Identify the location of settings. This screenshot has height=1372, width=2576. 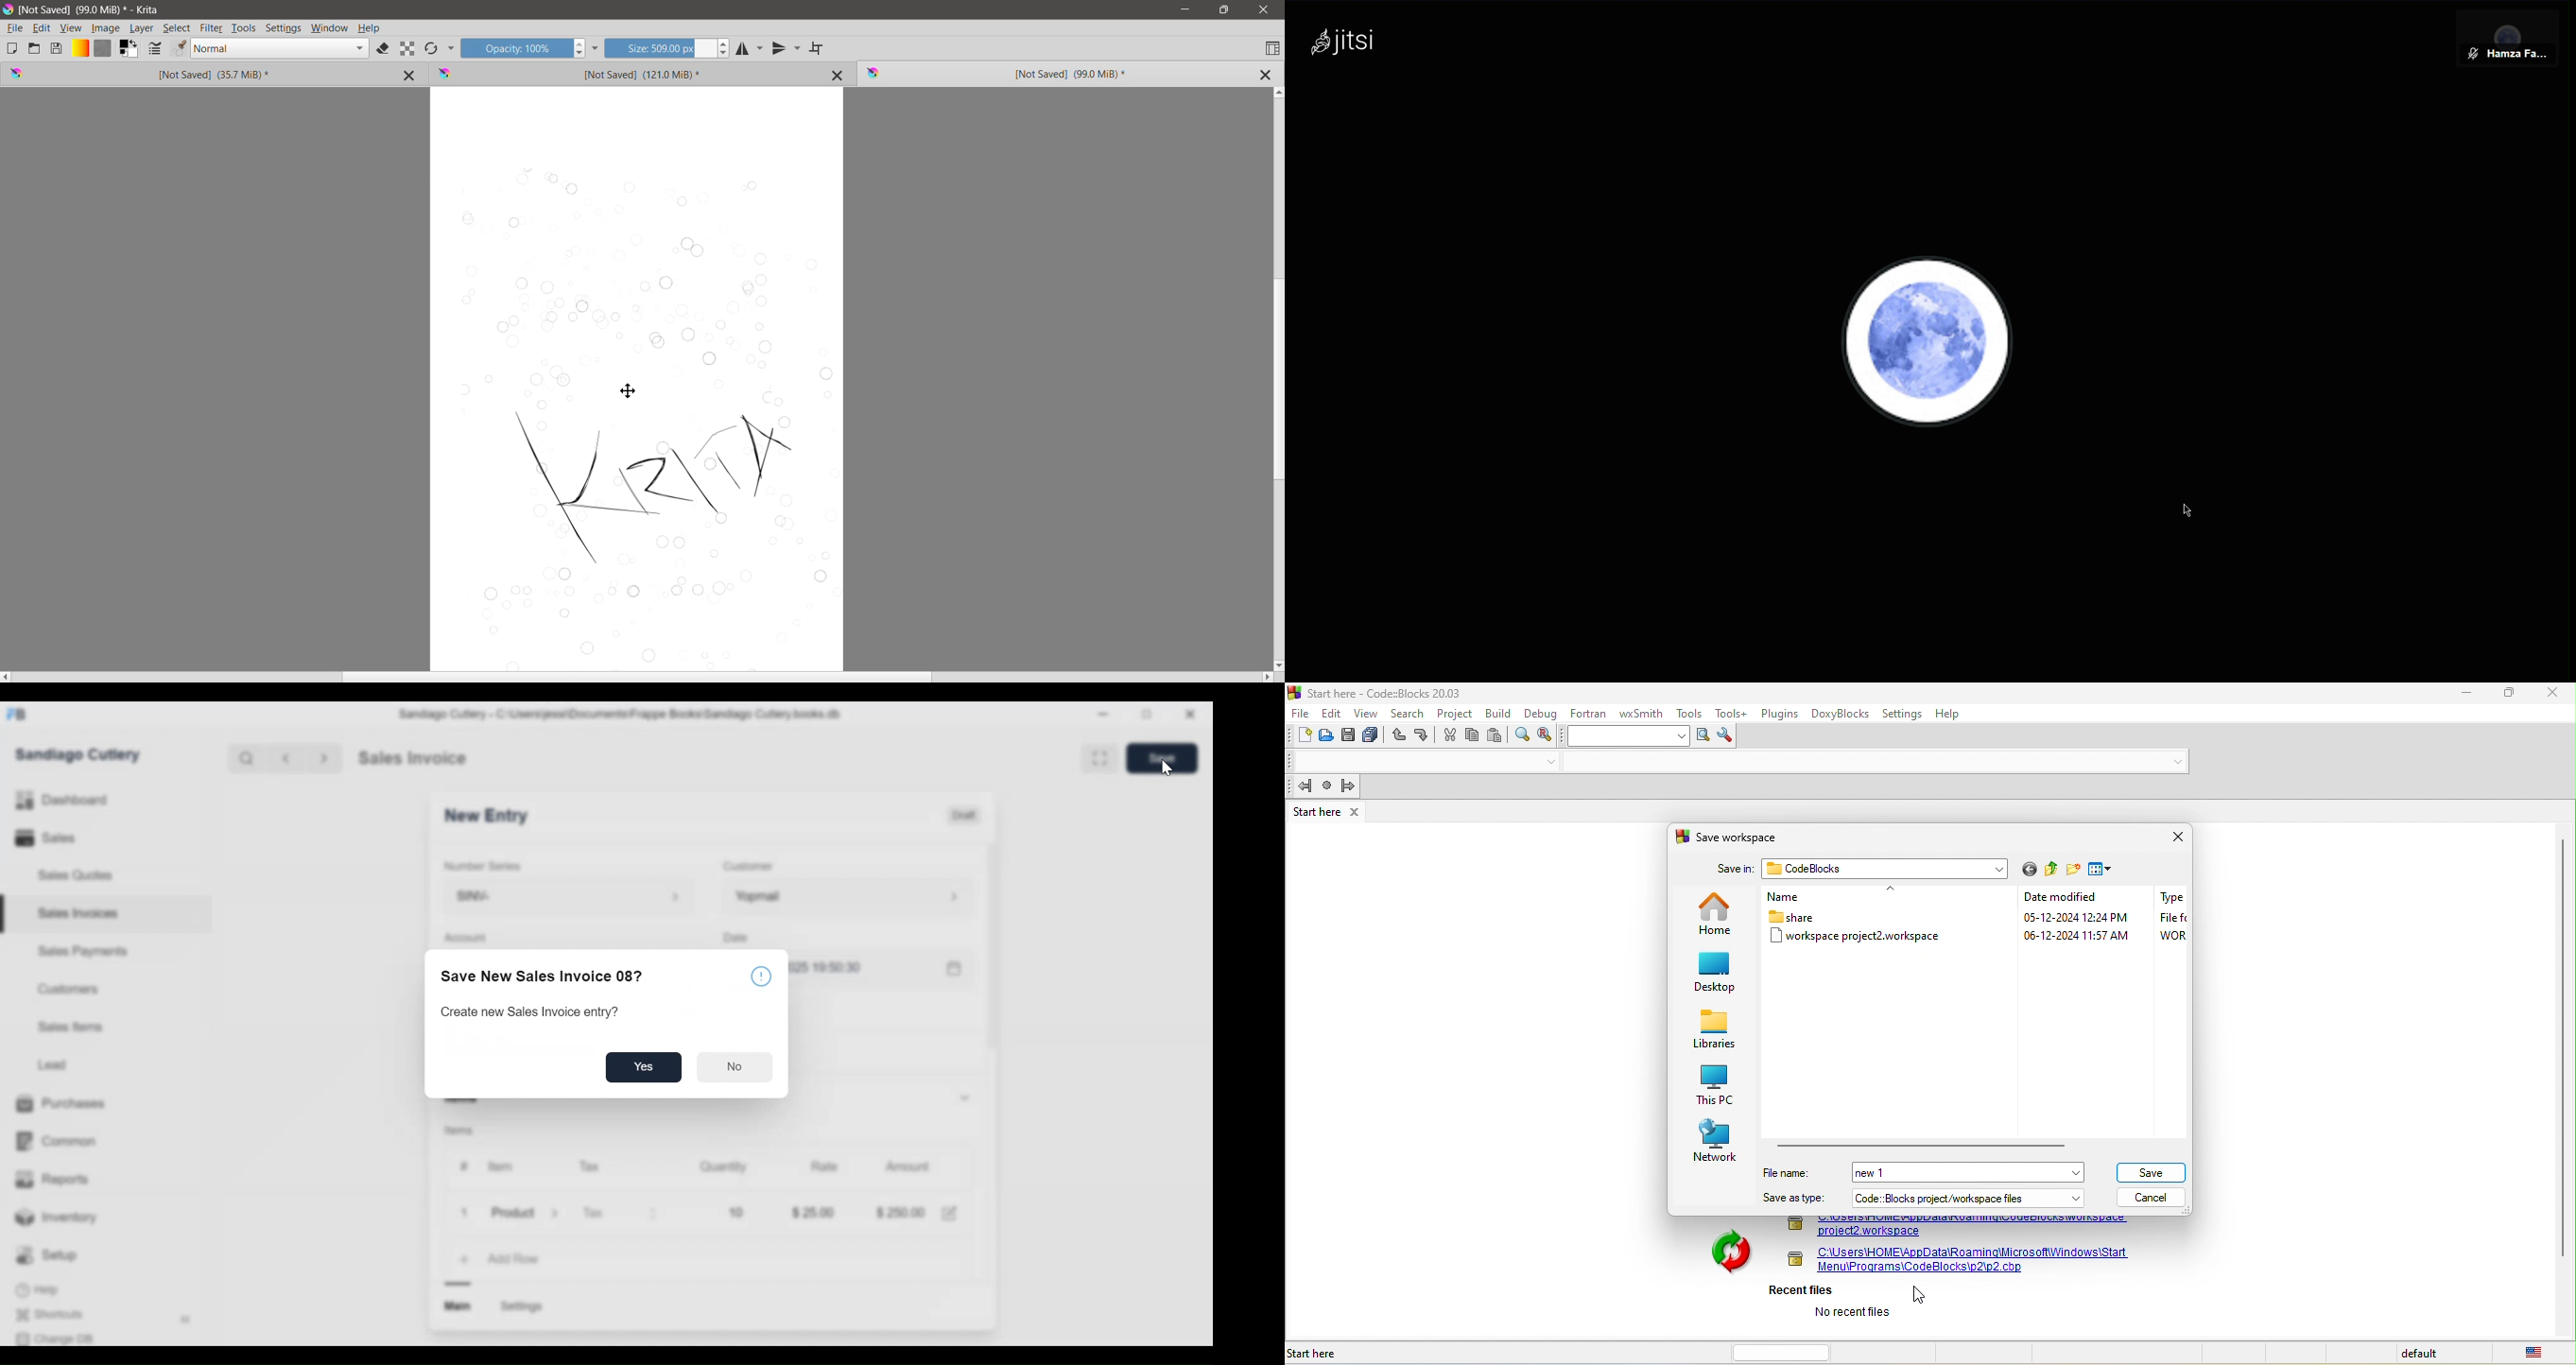
(1905, 714).